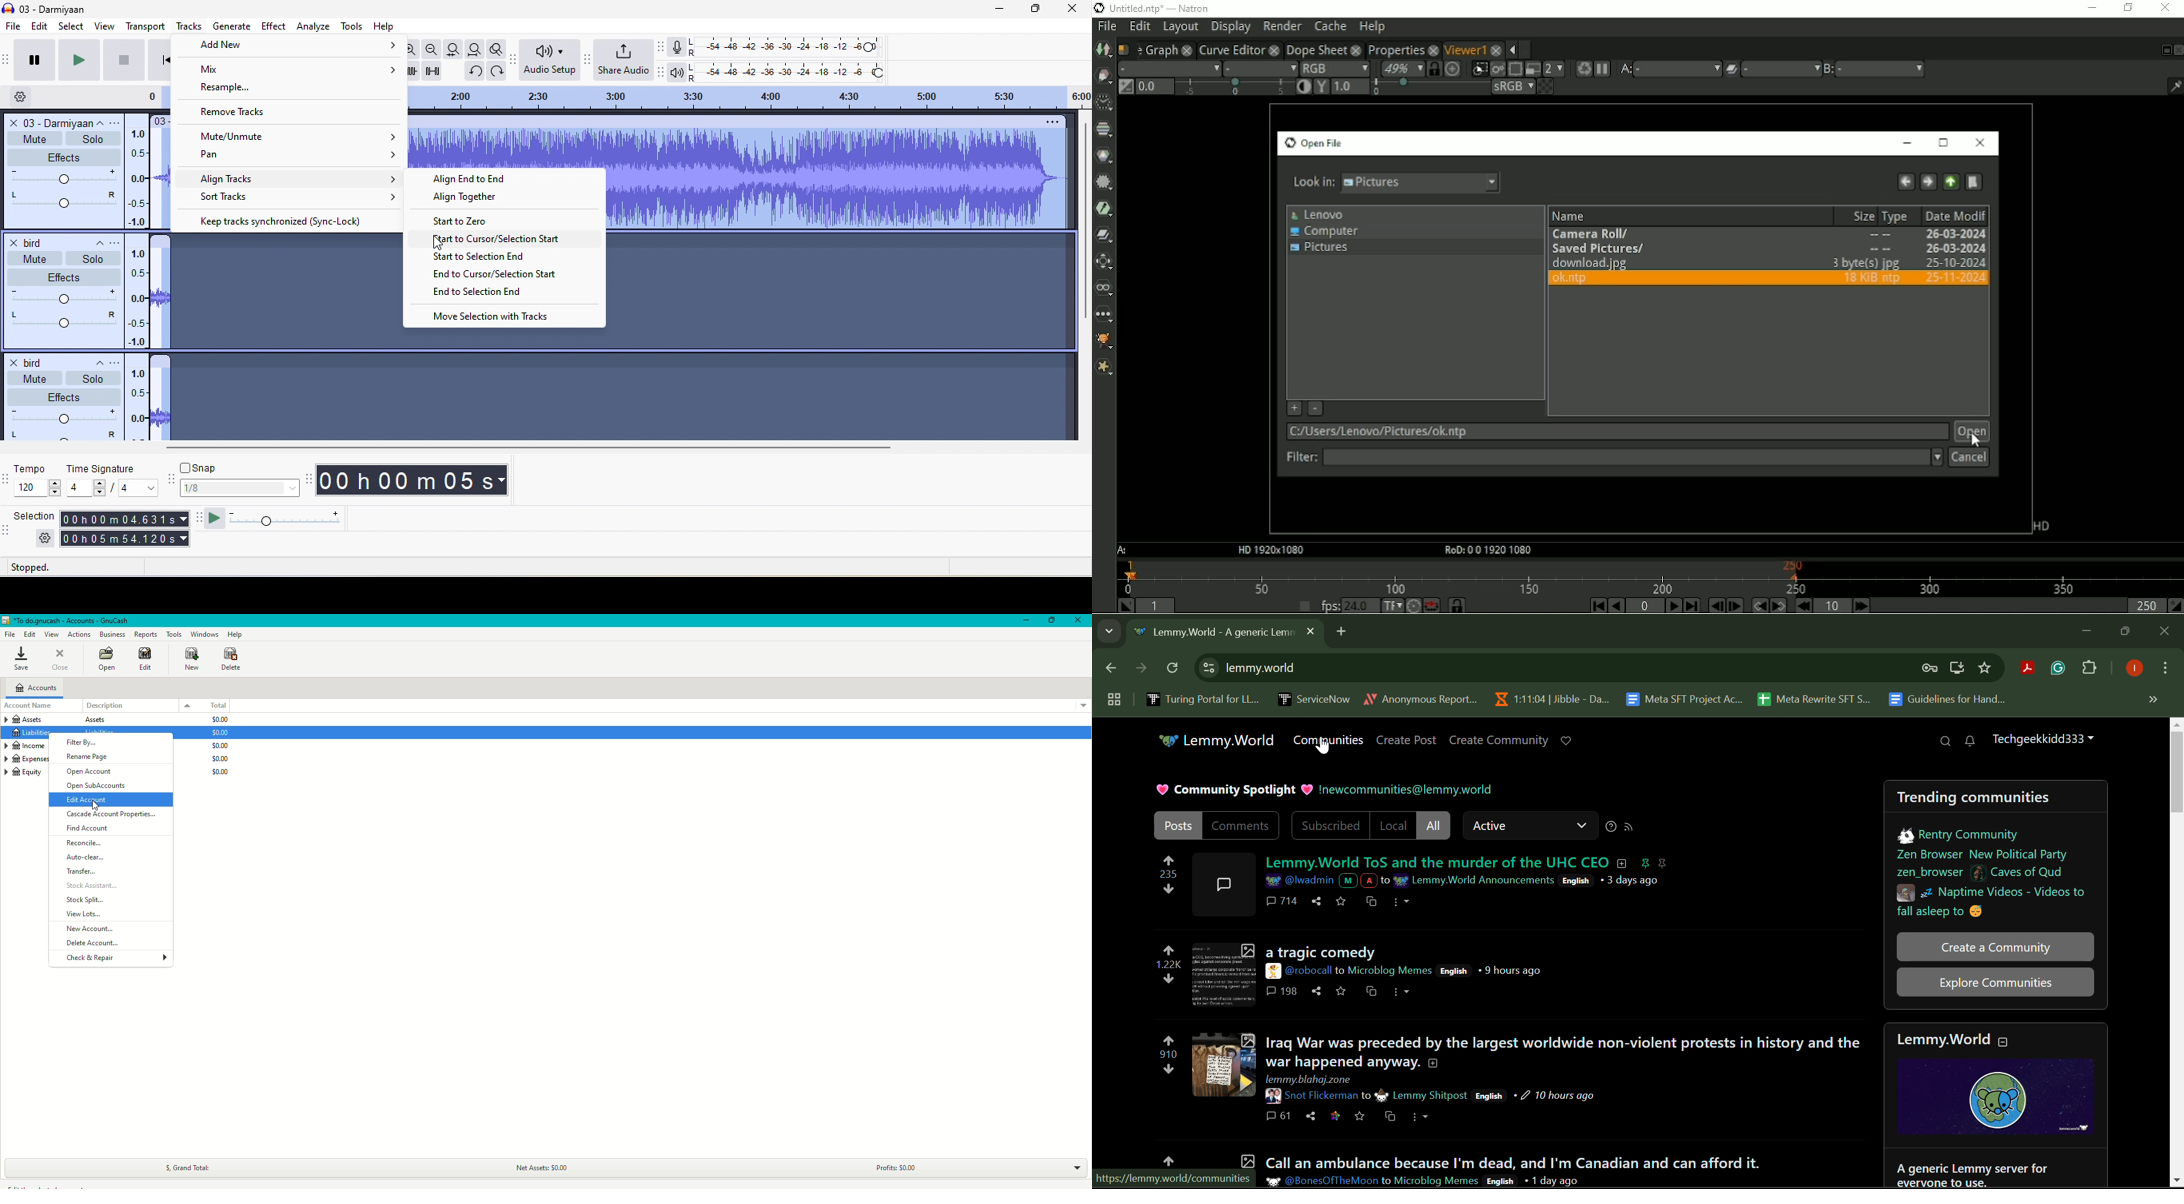  I want to click on start to selection end, so click(484, 258).